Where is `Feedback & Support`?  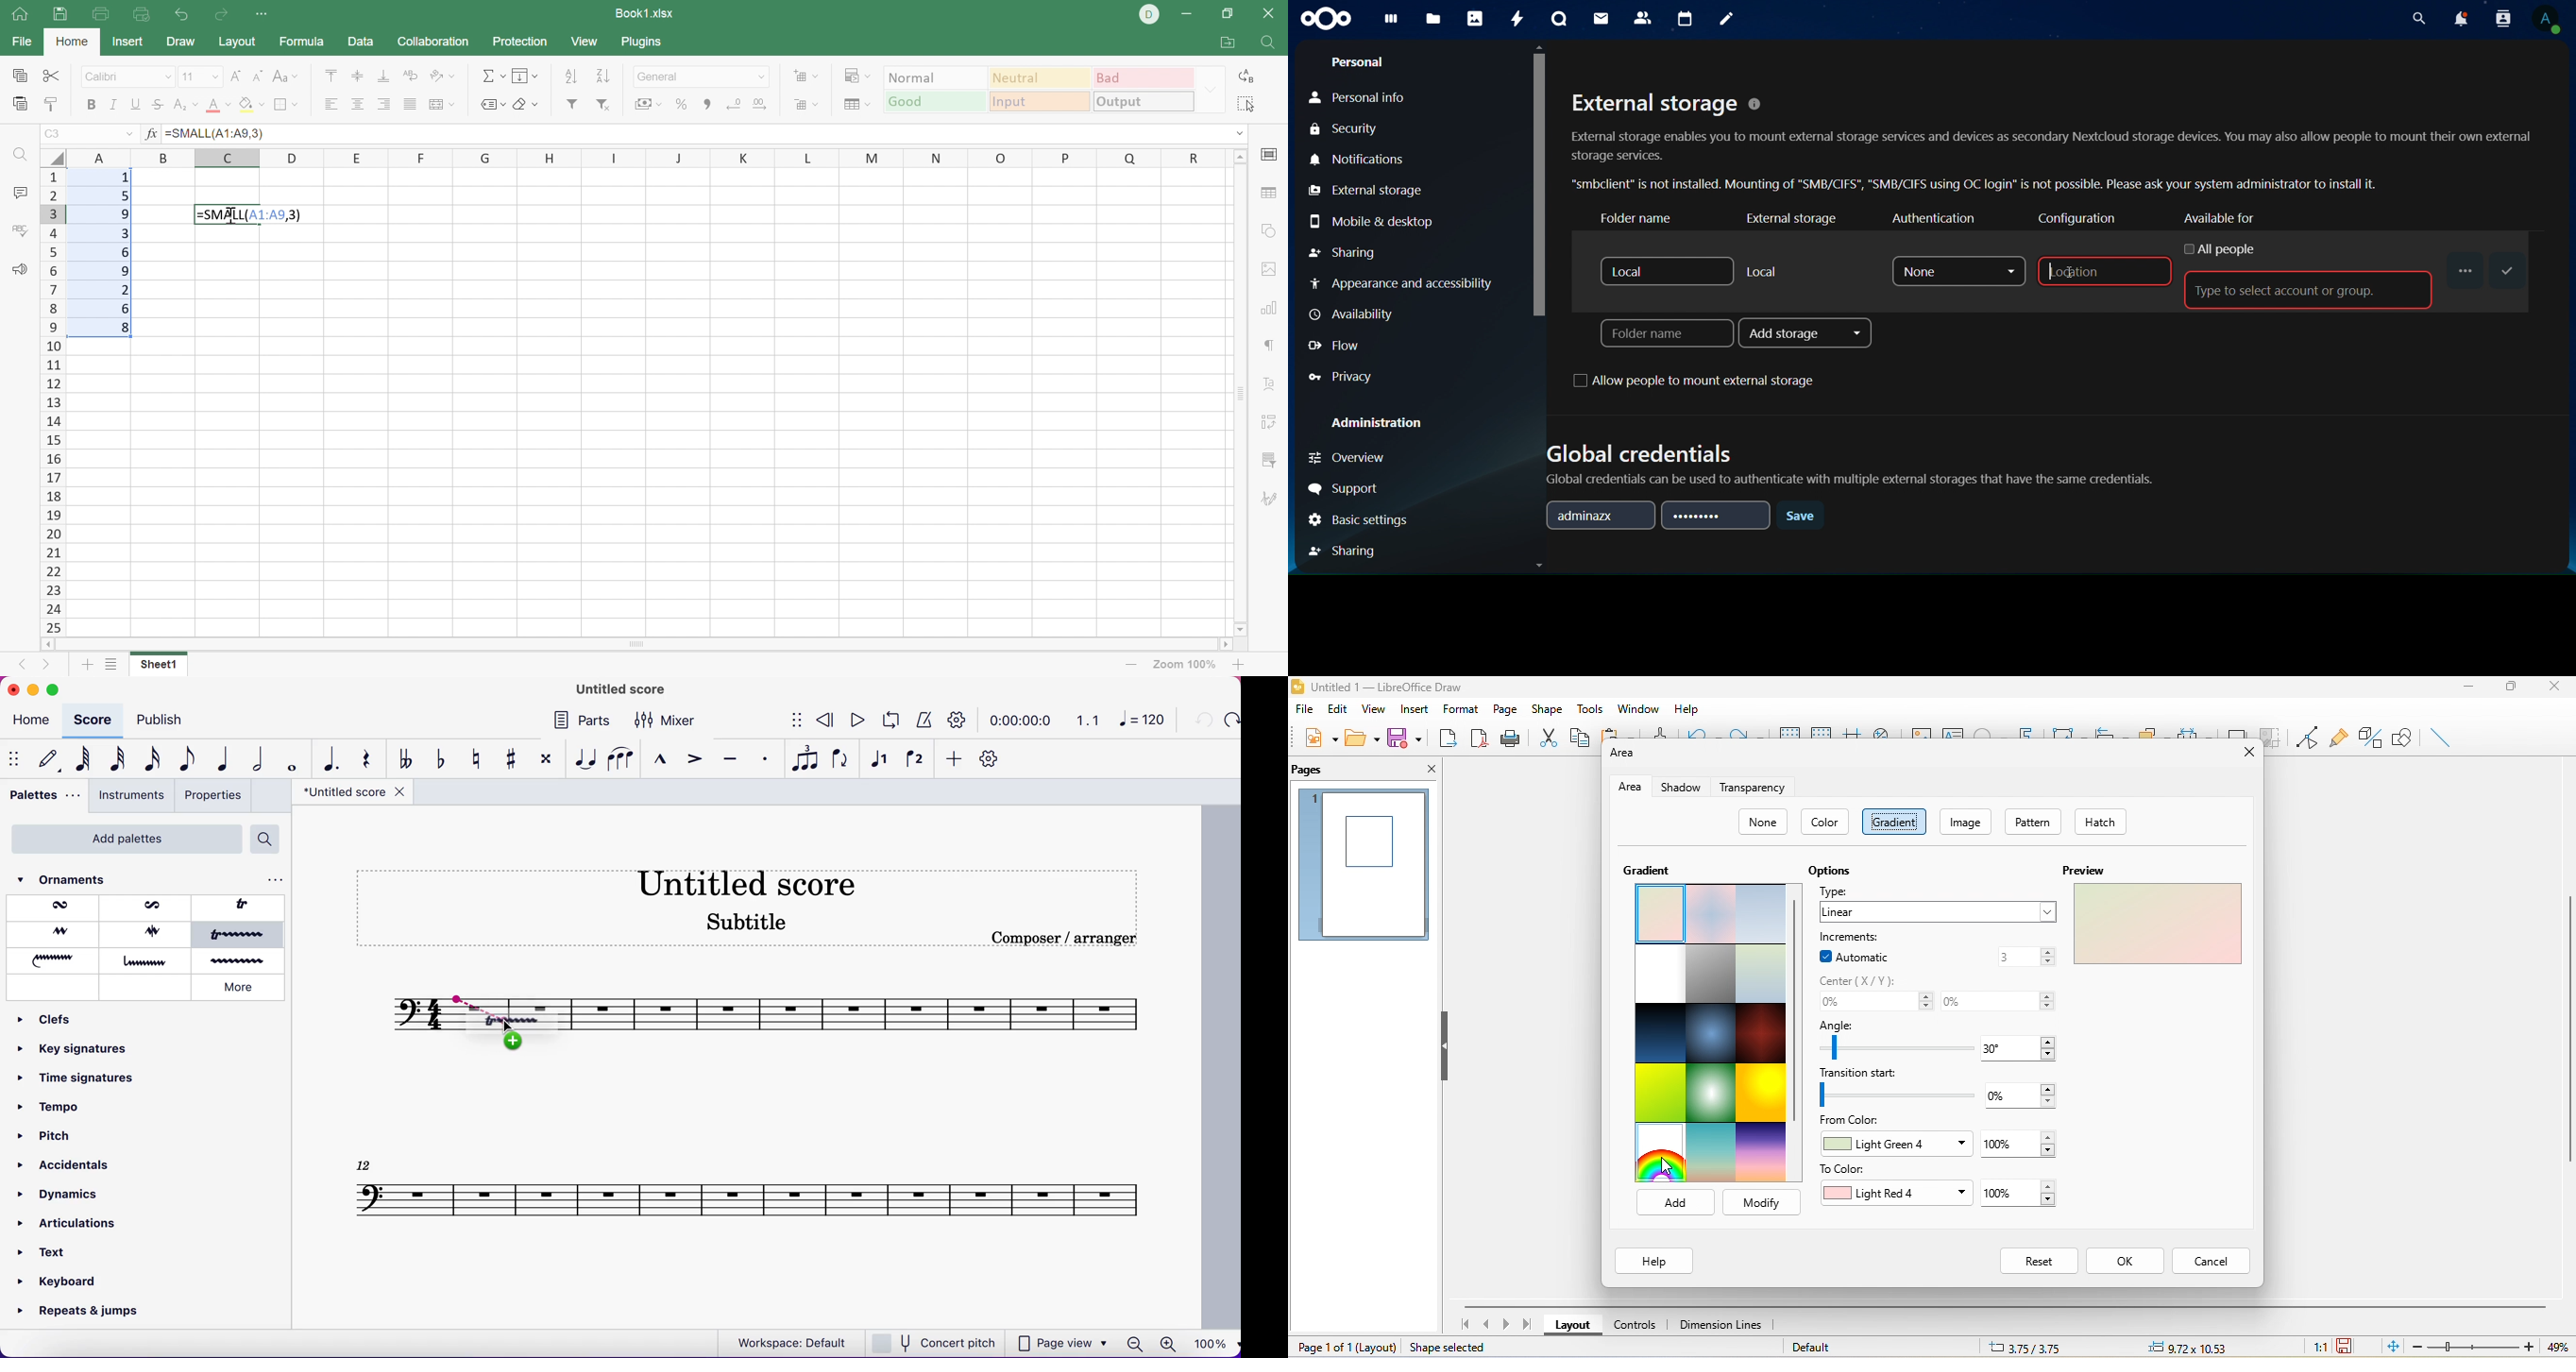 Feedback & Support is located at coordinates (20, 269).